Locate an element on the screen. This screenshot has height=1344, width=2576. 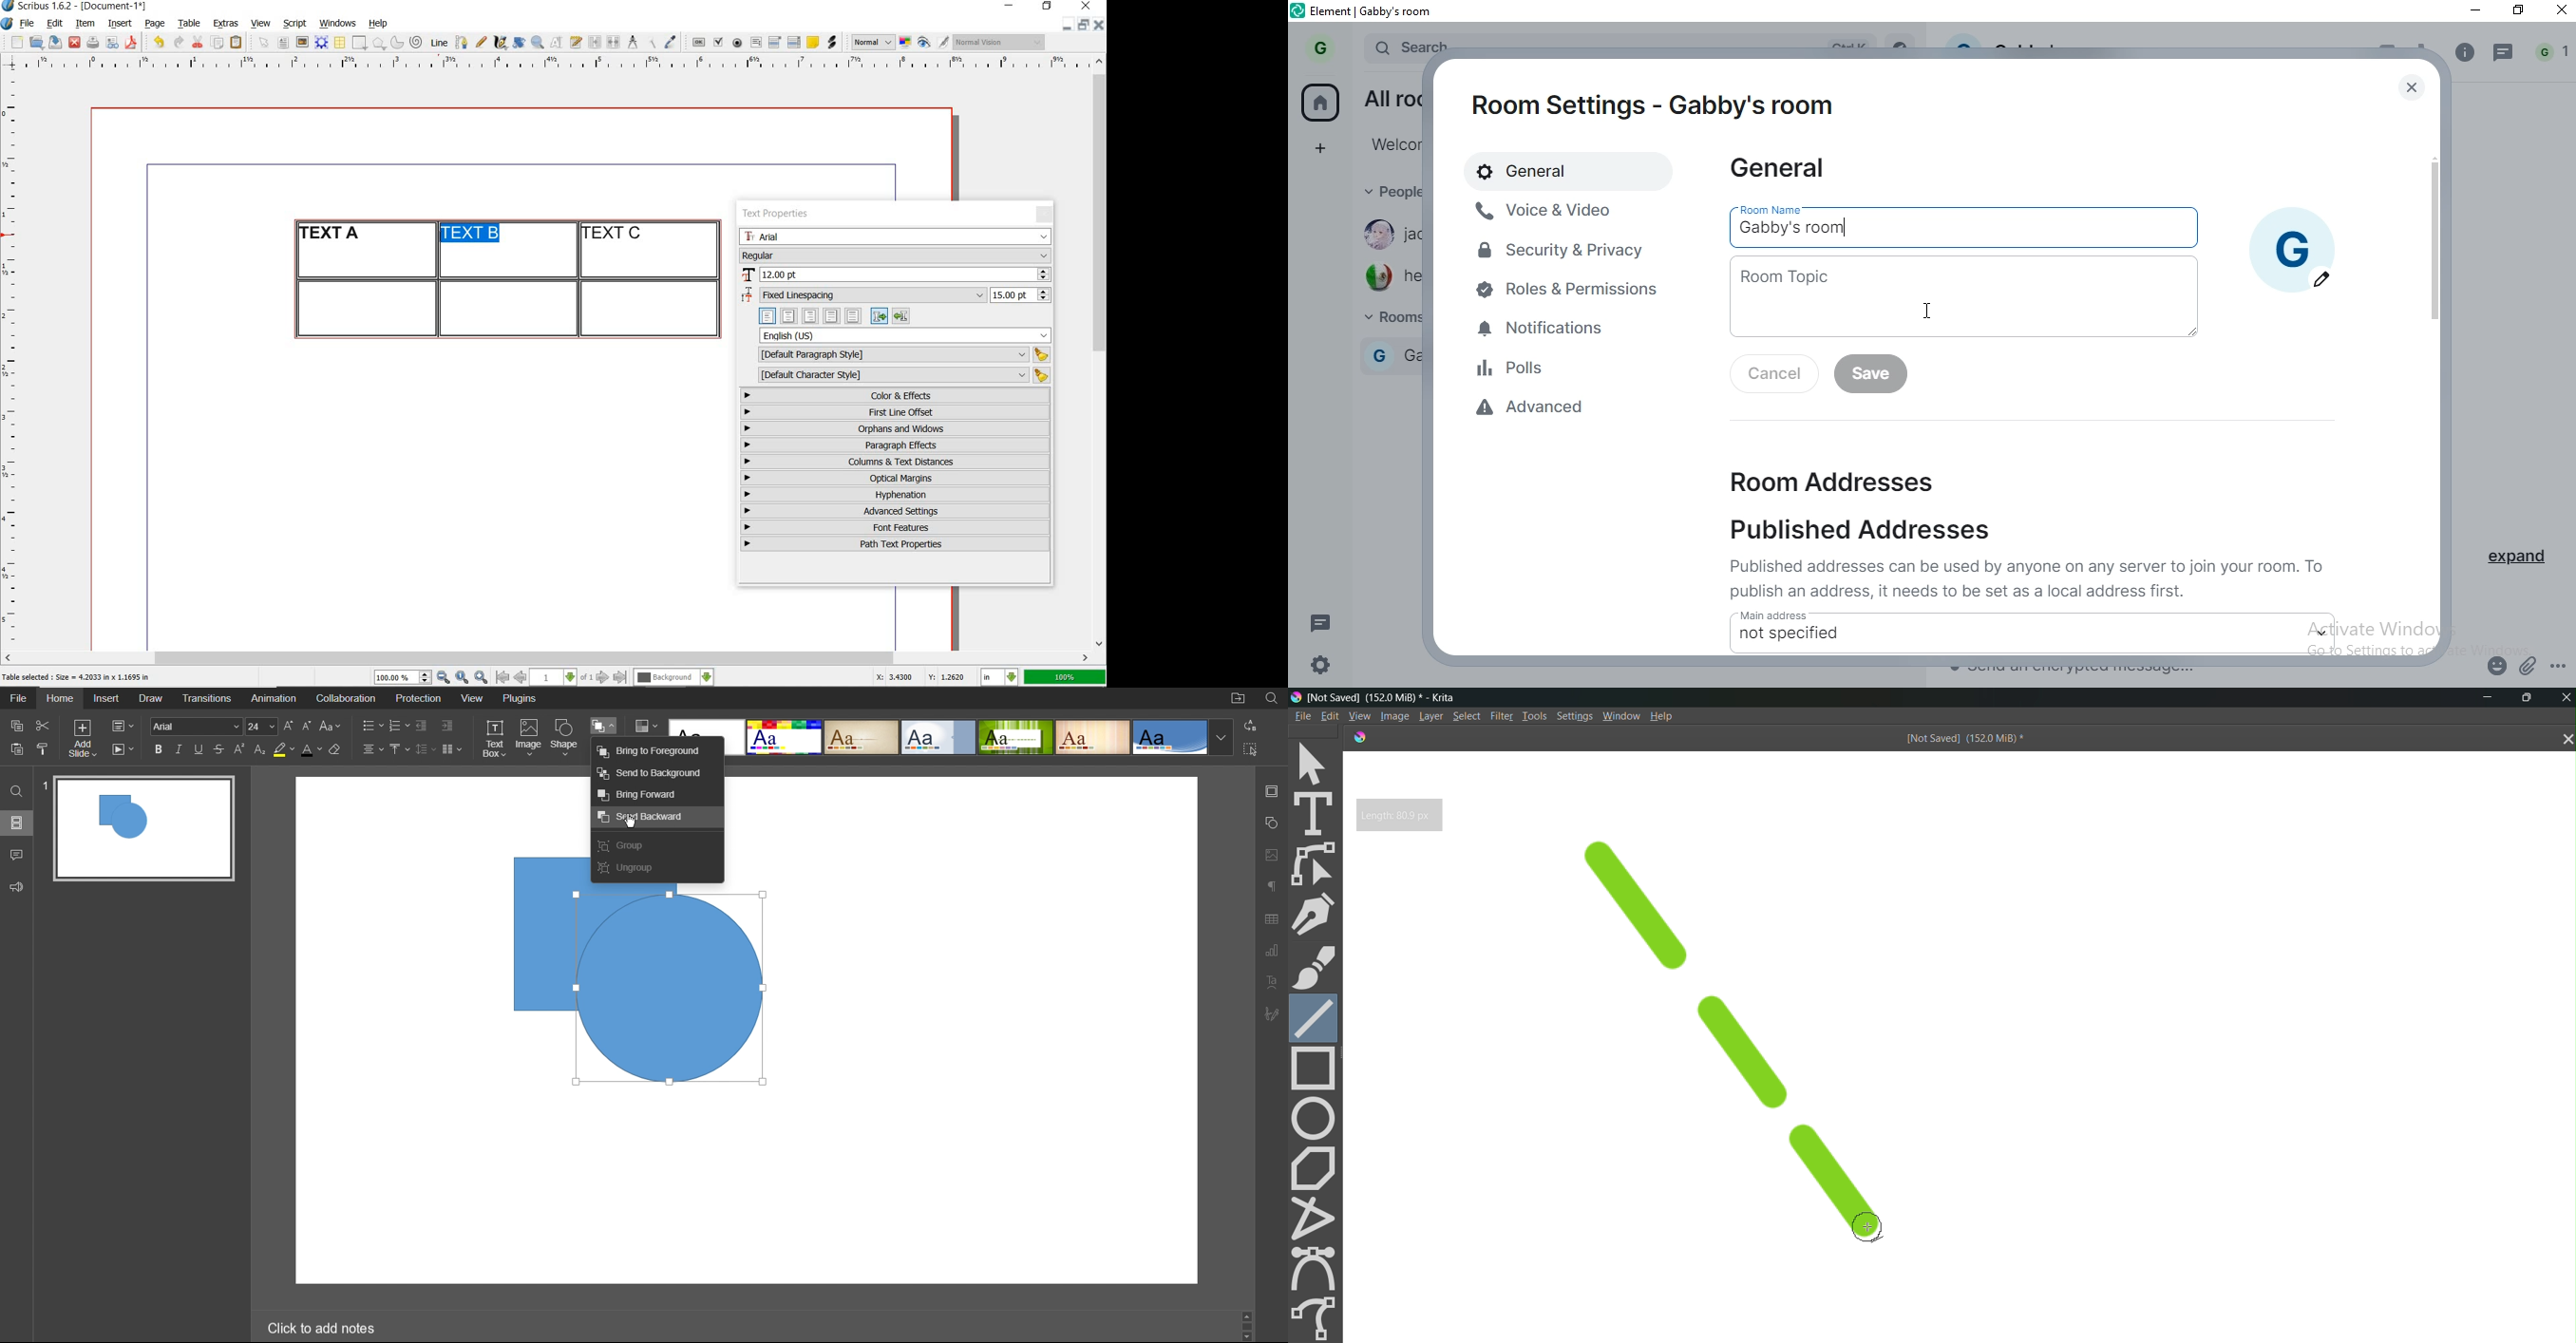
Select is located at coordinates (1467, 717).